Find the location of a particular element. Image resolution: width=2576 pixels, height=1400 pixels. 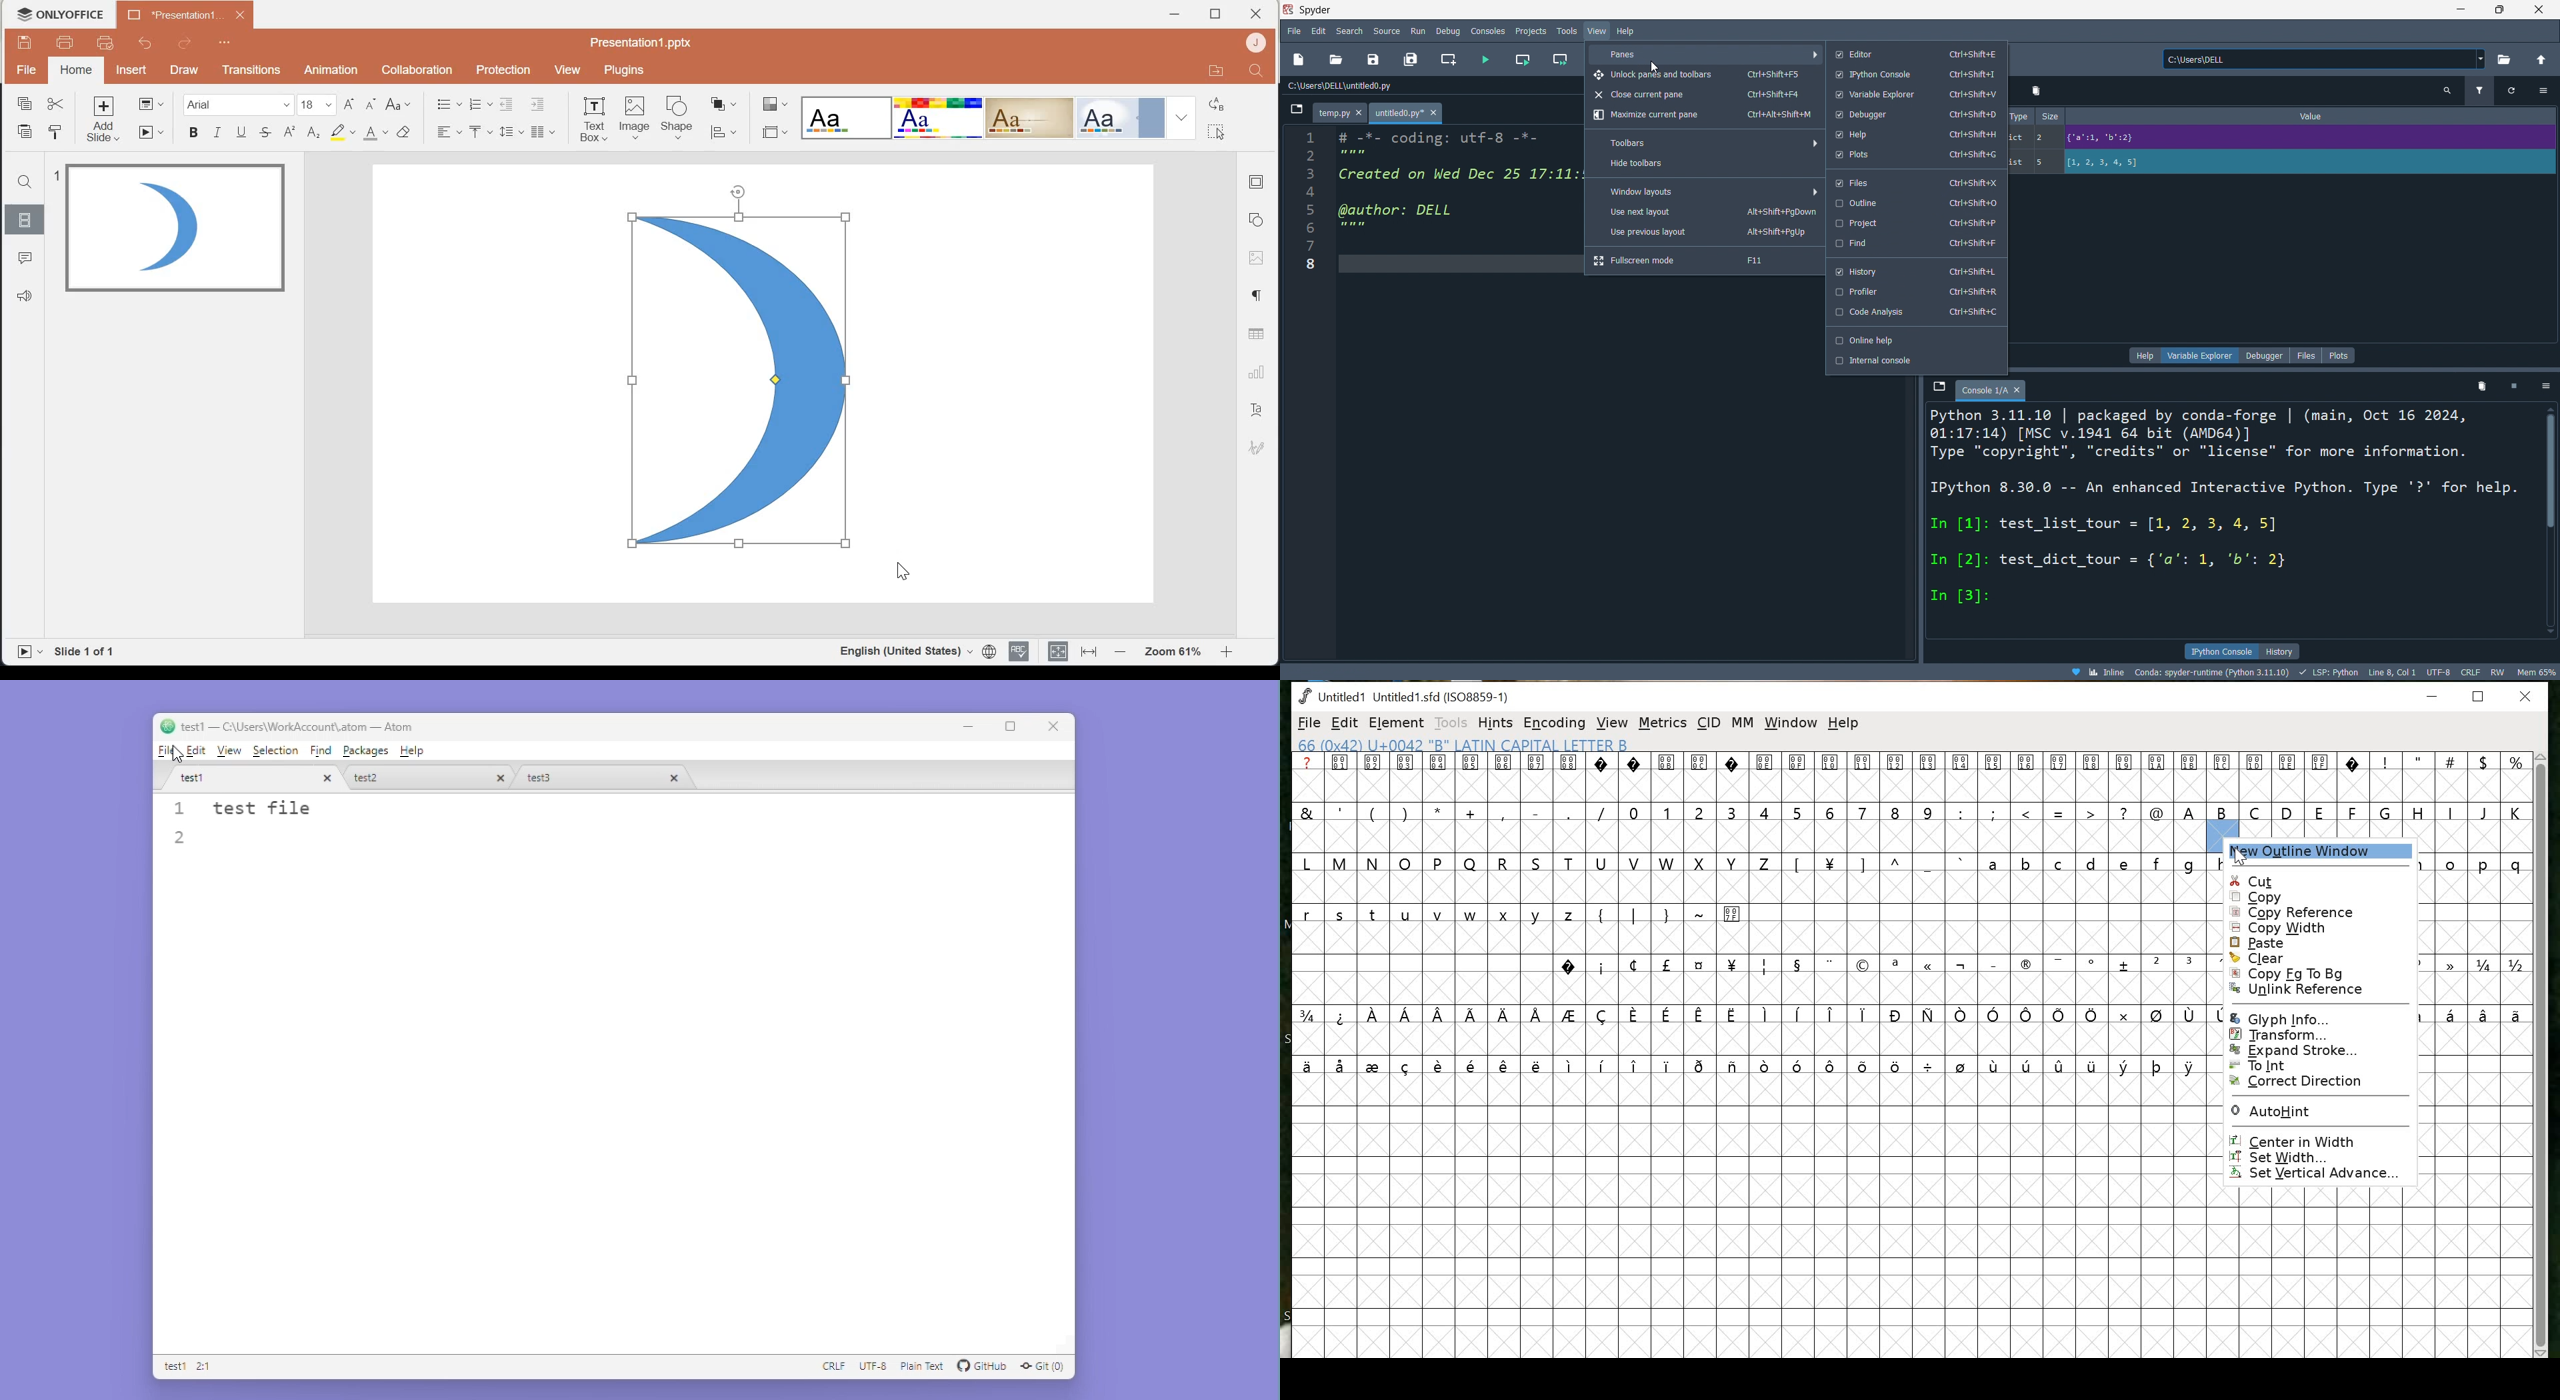

Redo is located at coordinates (183, 43).